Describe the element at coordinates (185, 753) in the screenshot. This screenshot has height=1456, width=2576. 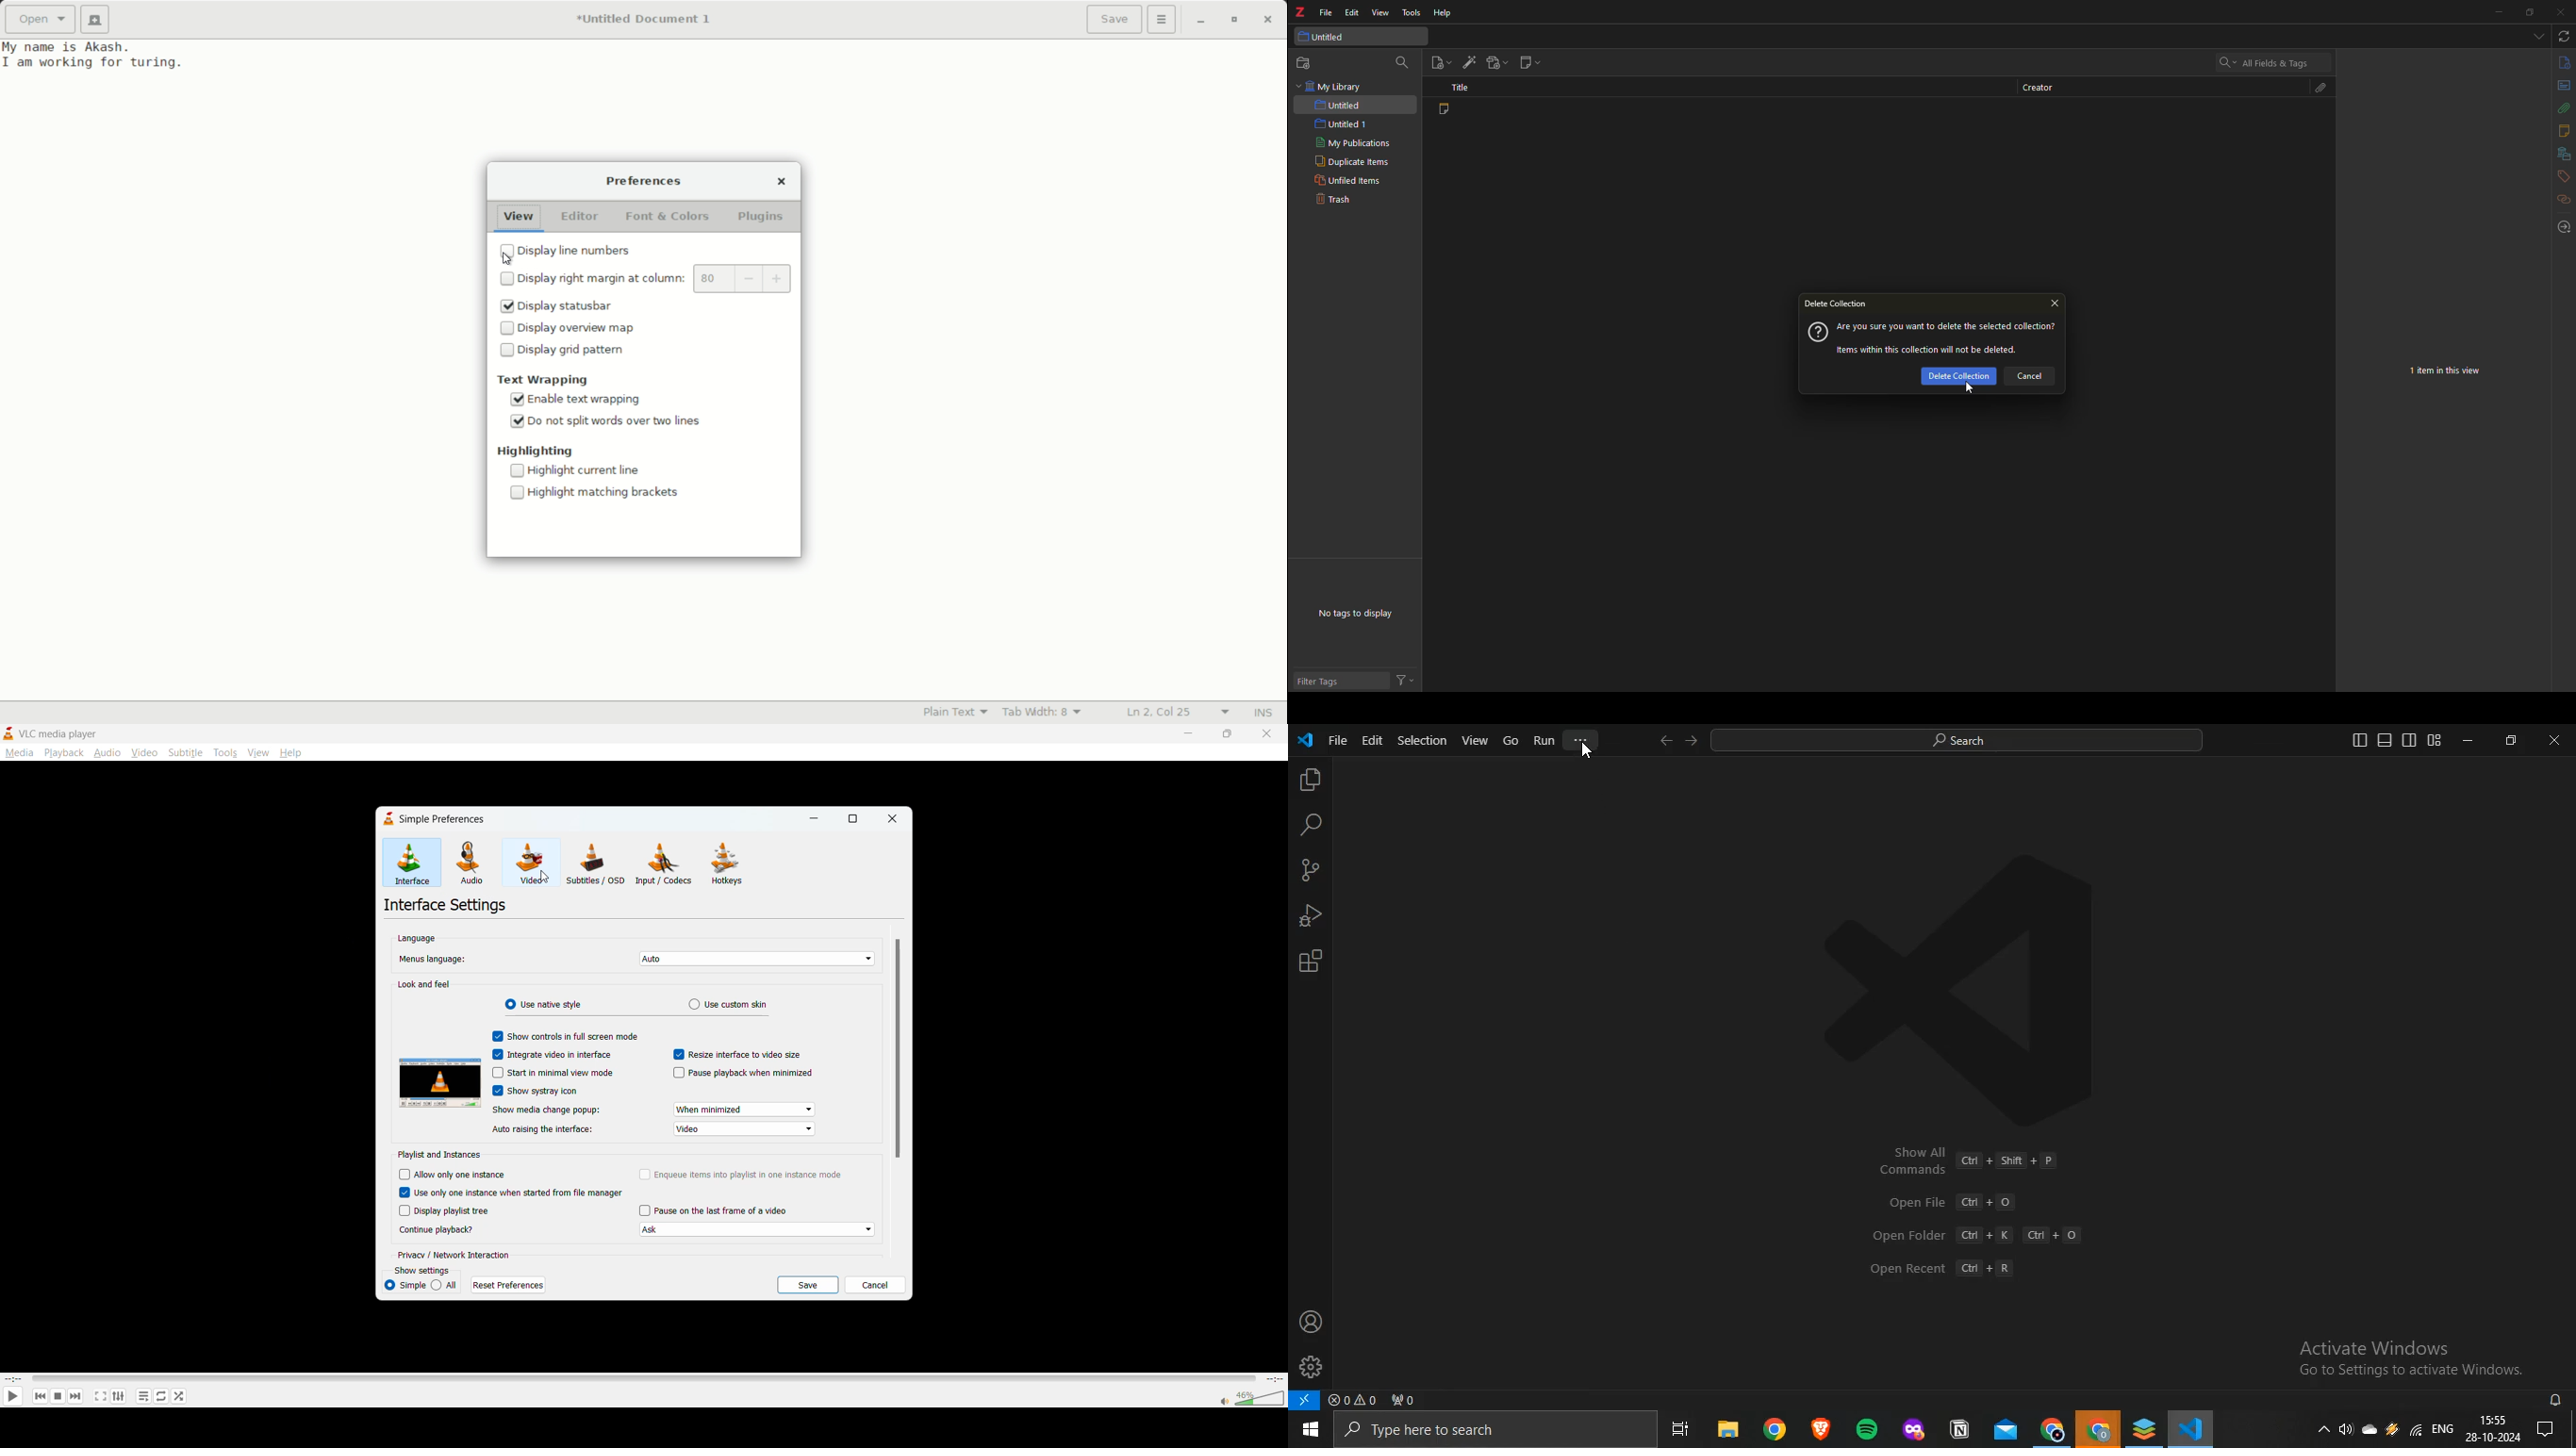
I see `subtitle` at that location.